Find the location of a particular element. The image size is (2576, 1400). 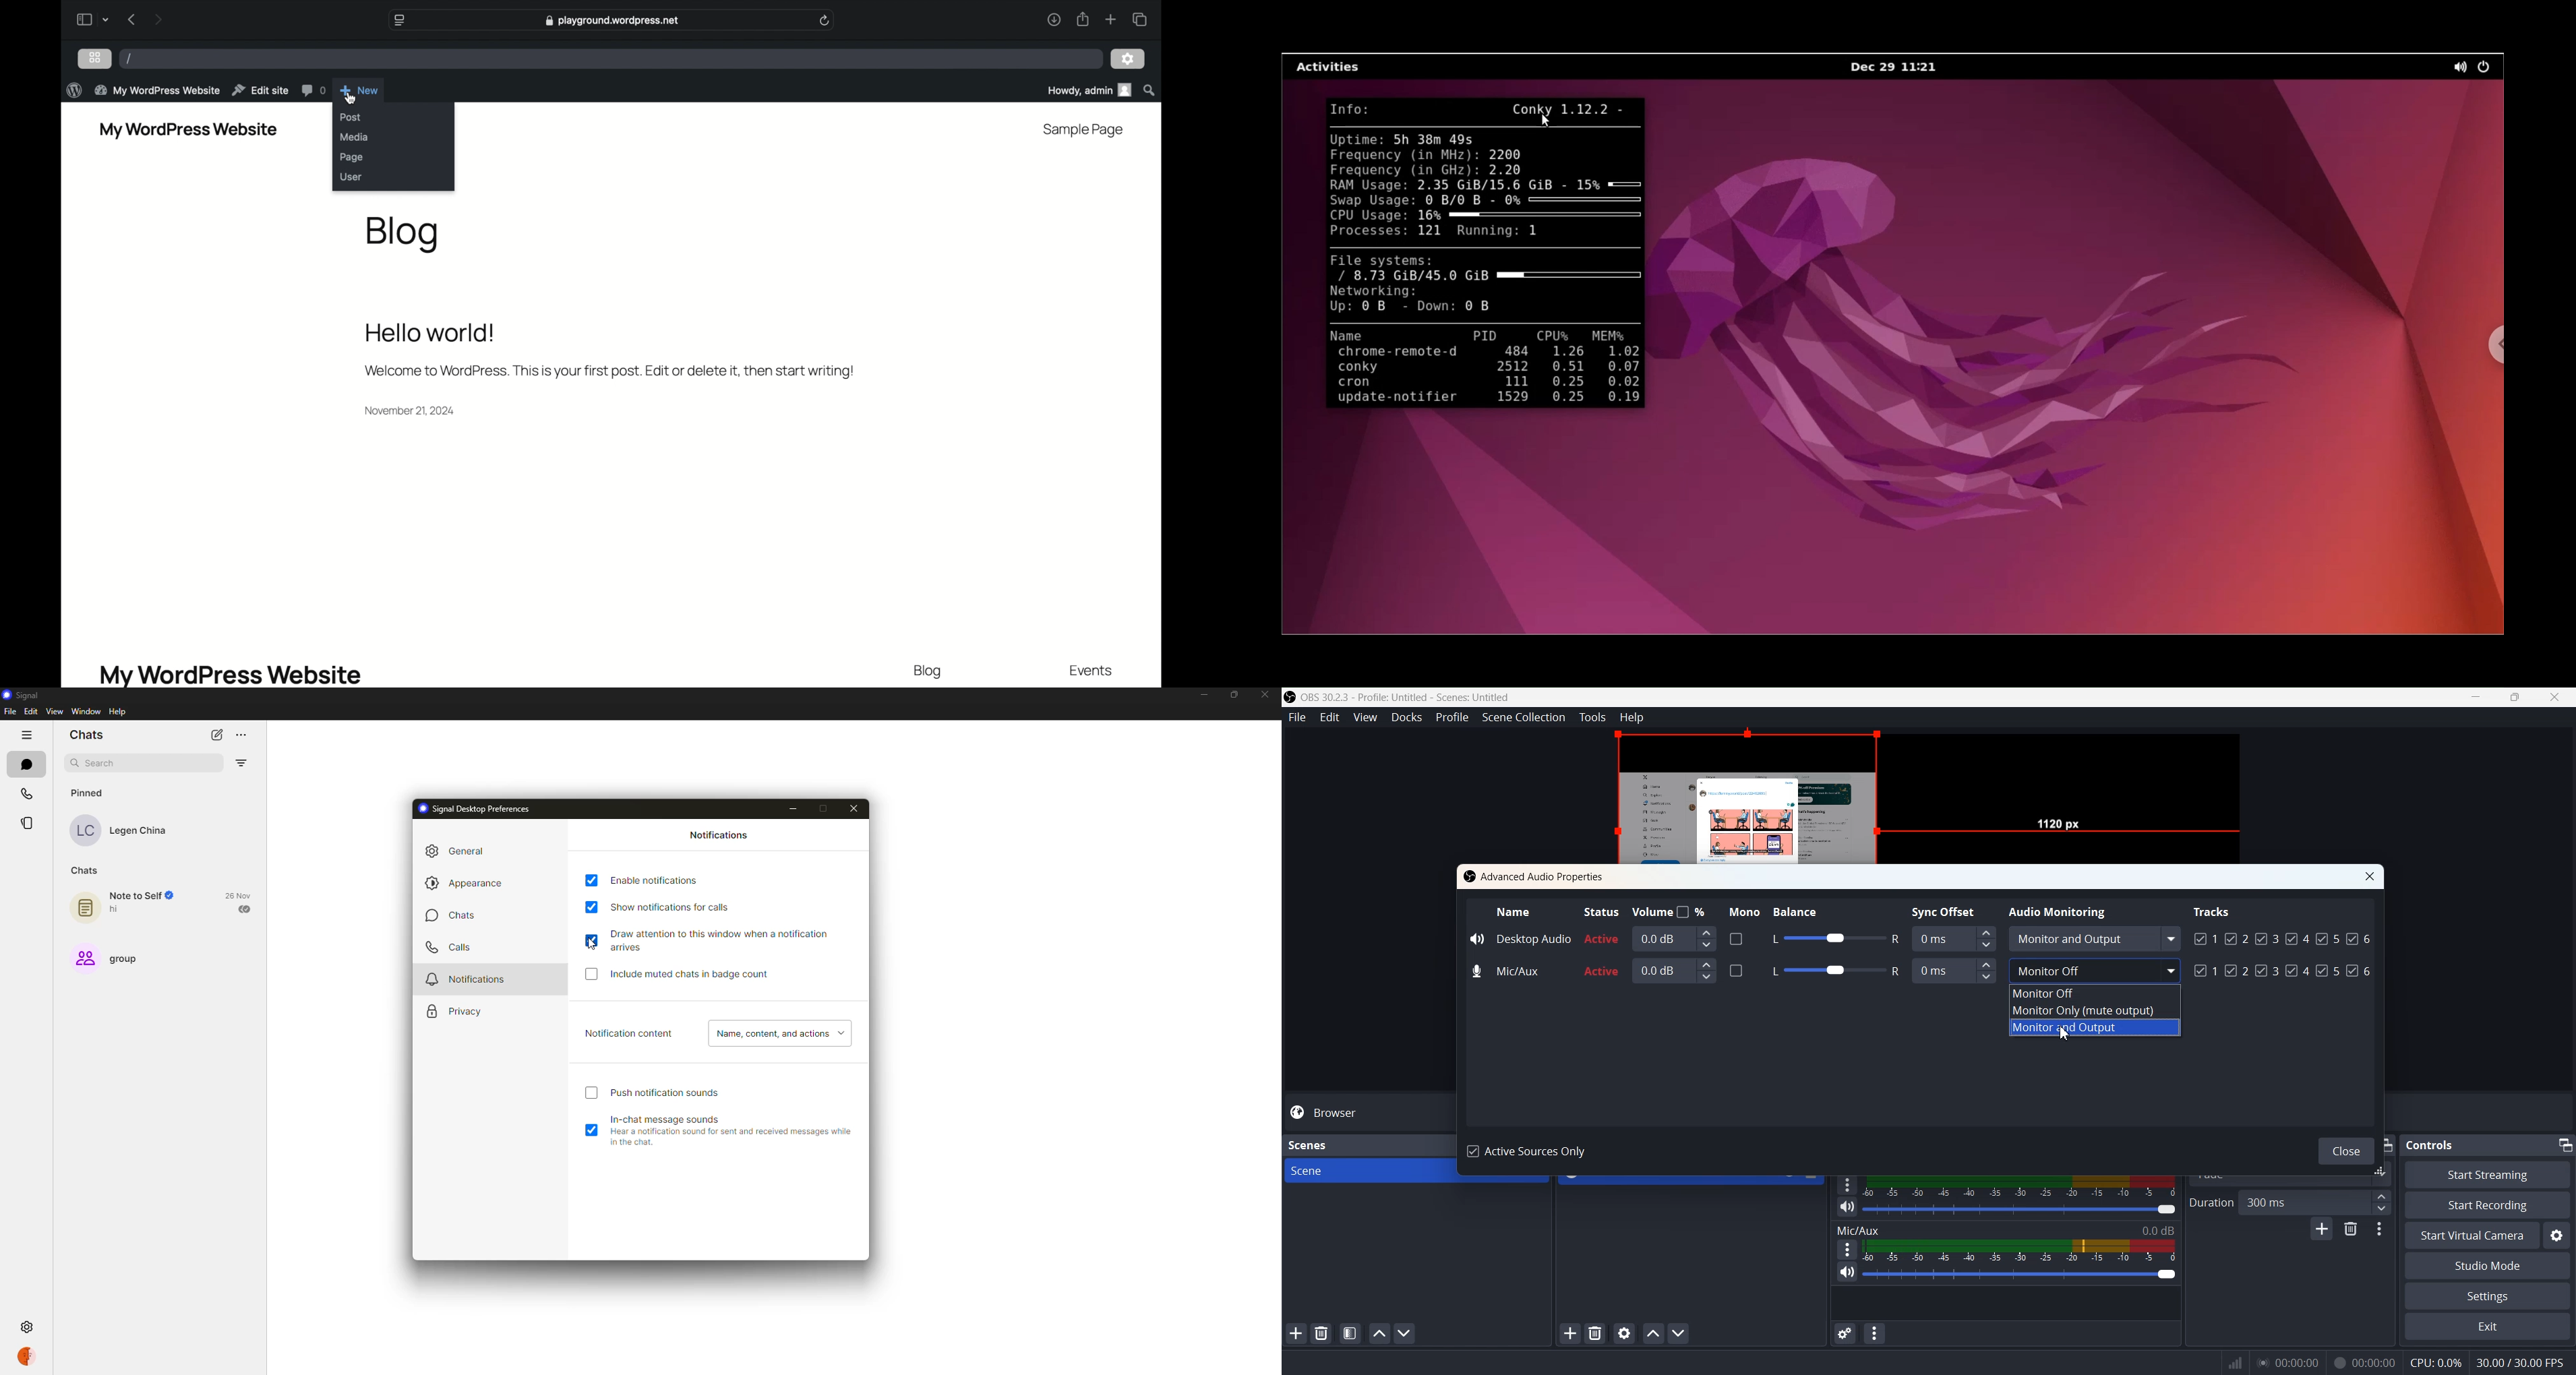

maximize is located at coordinates (826, 808).